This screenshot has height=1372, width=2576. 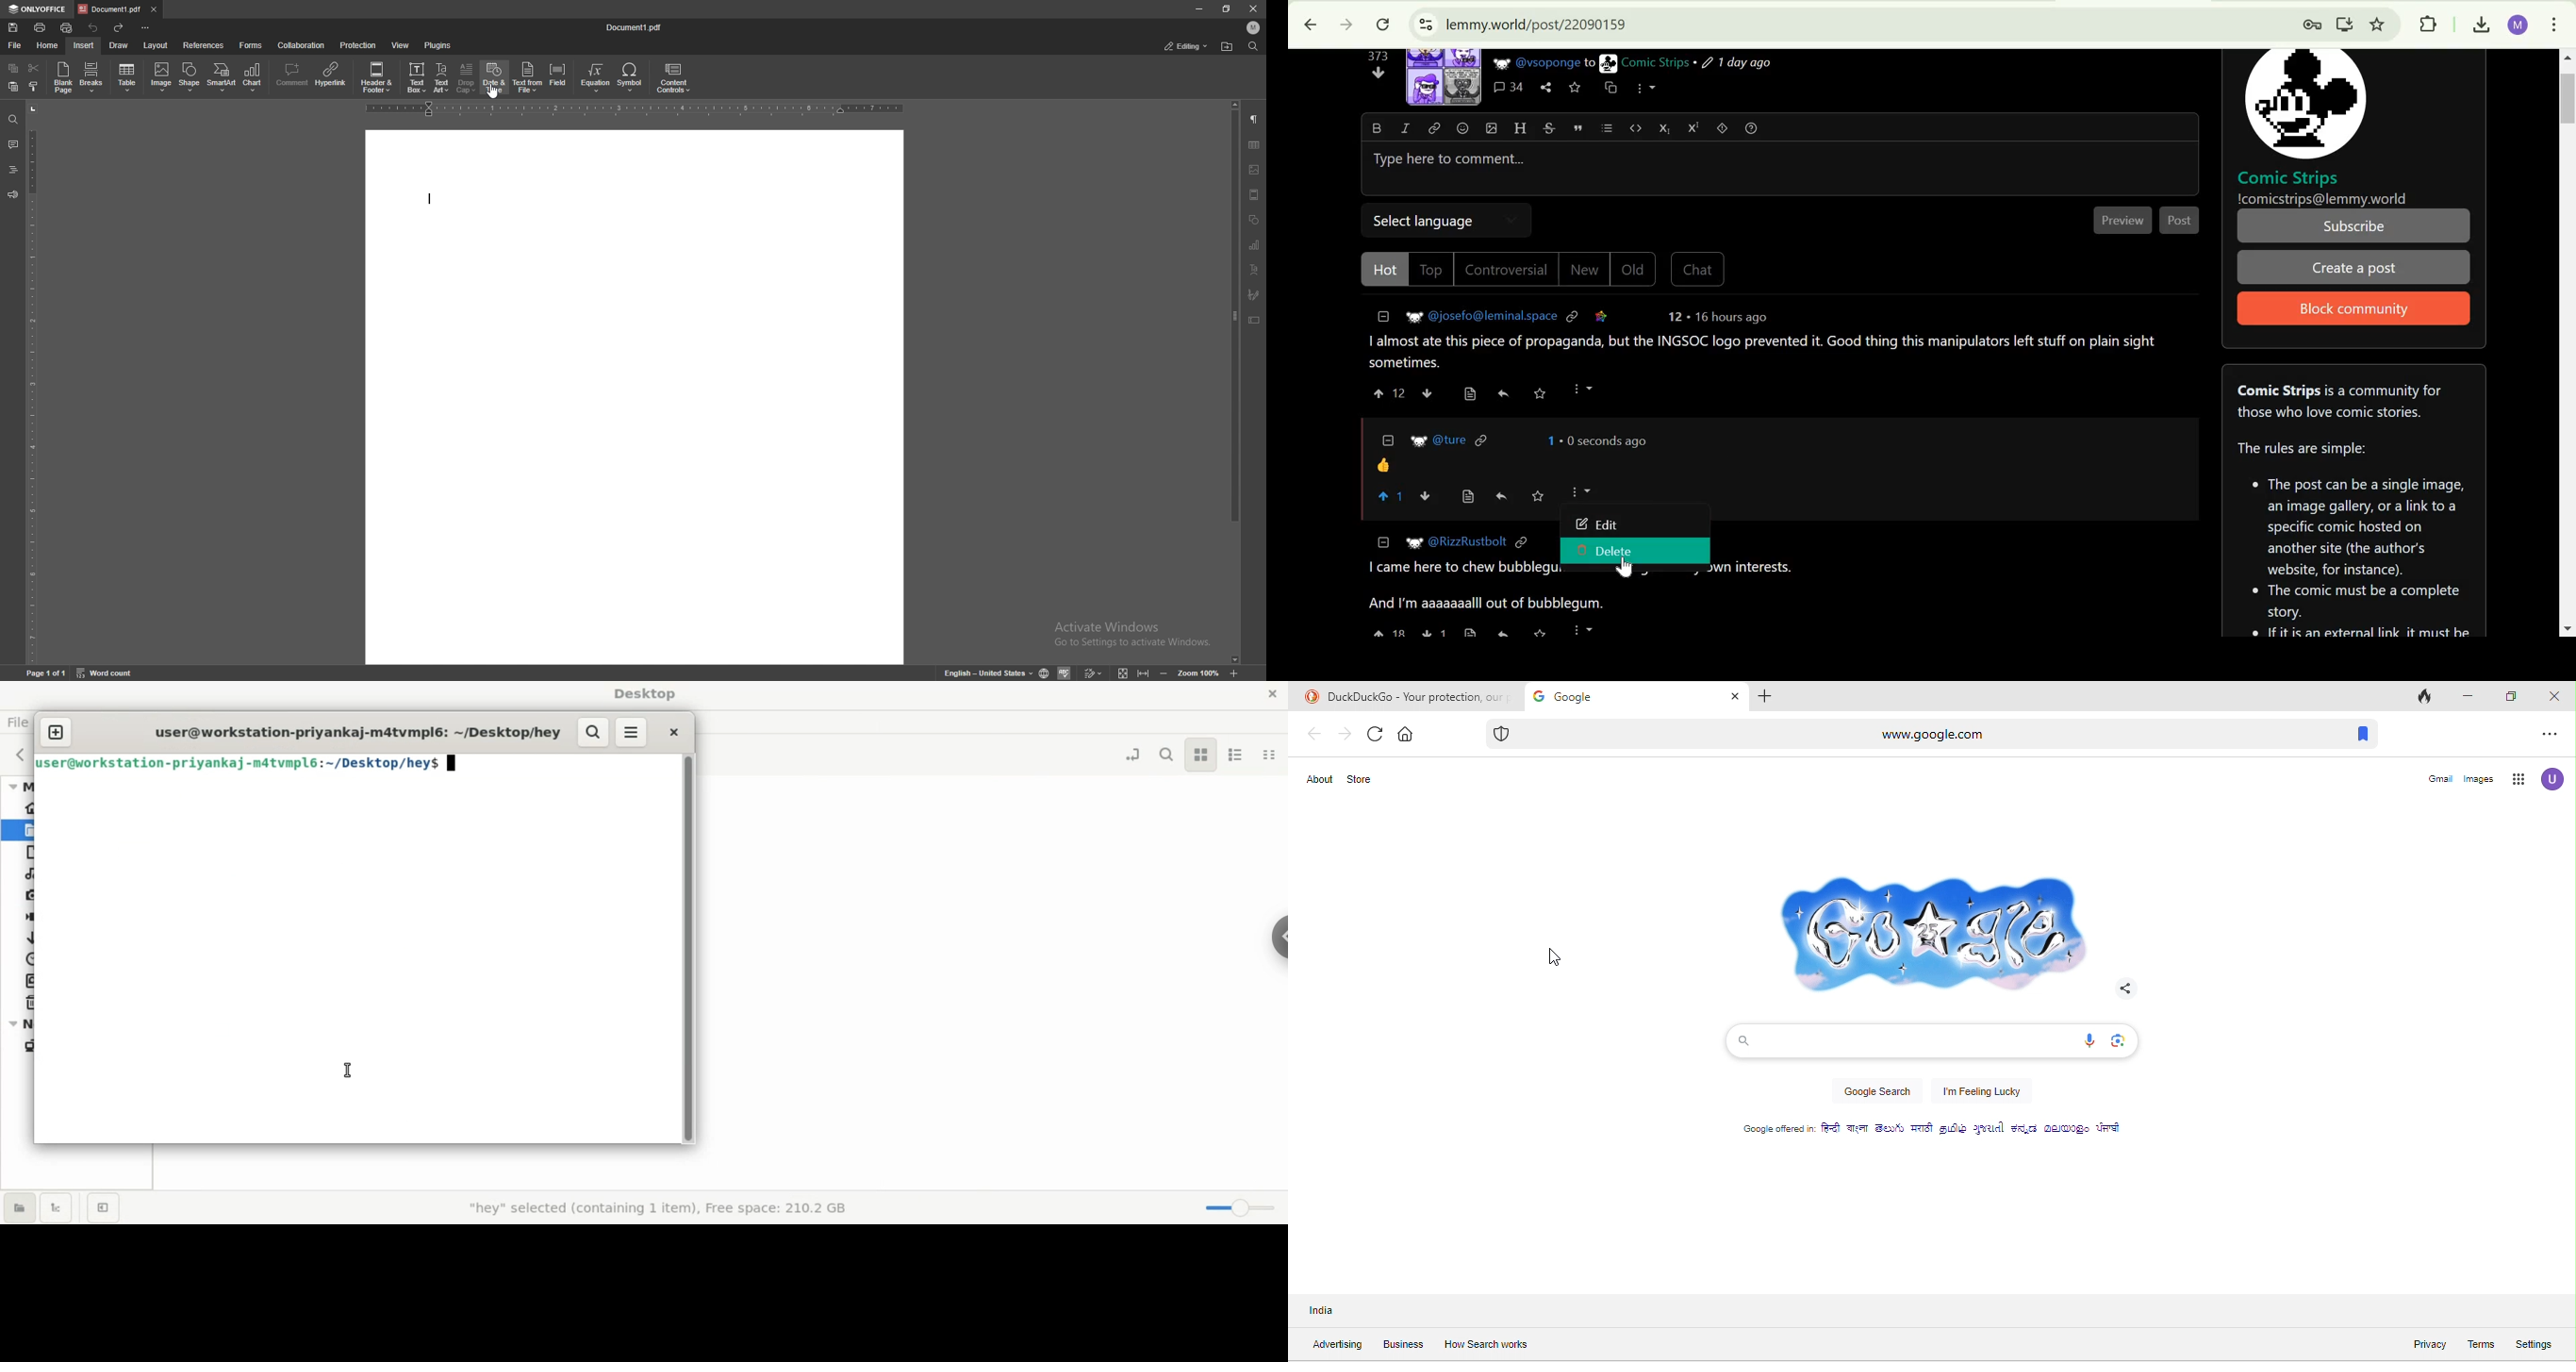 I want to click on back, so click(x=1314, y=734).